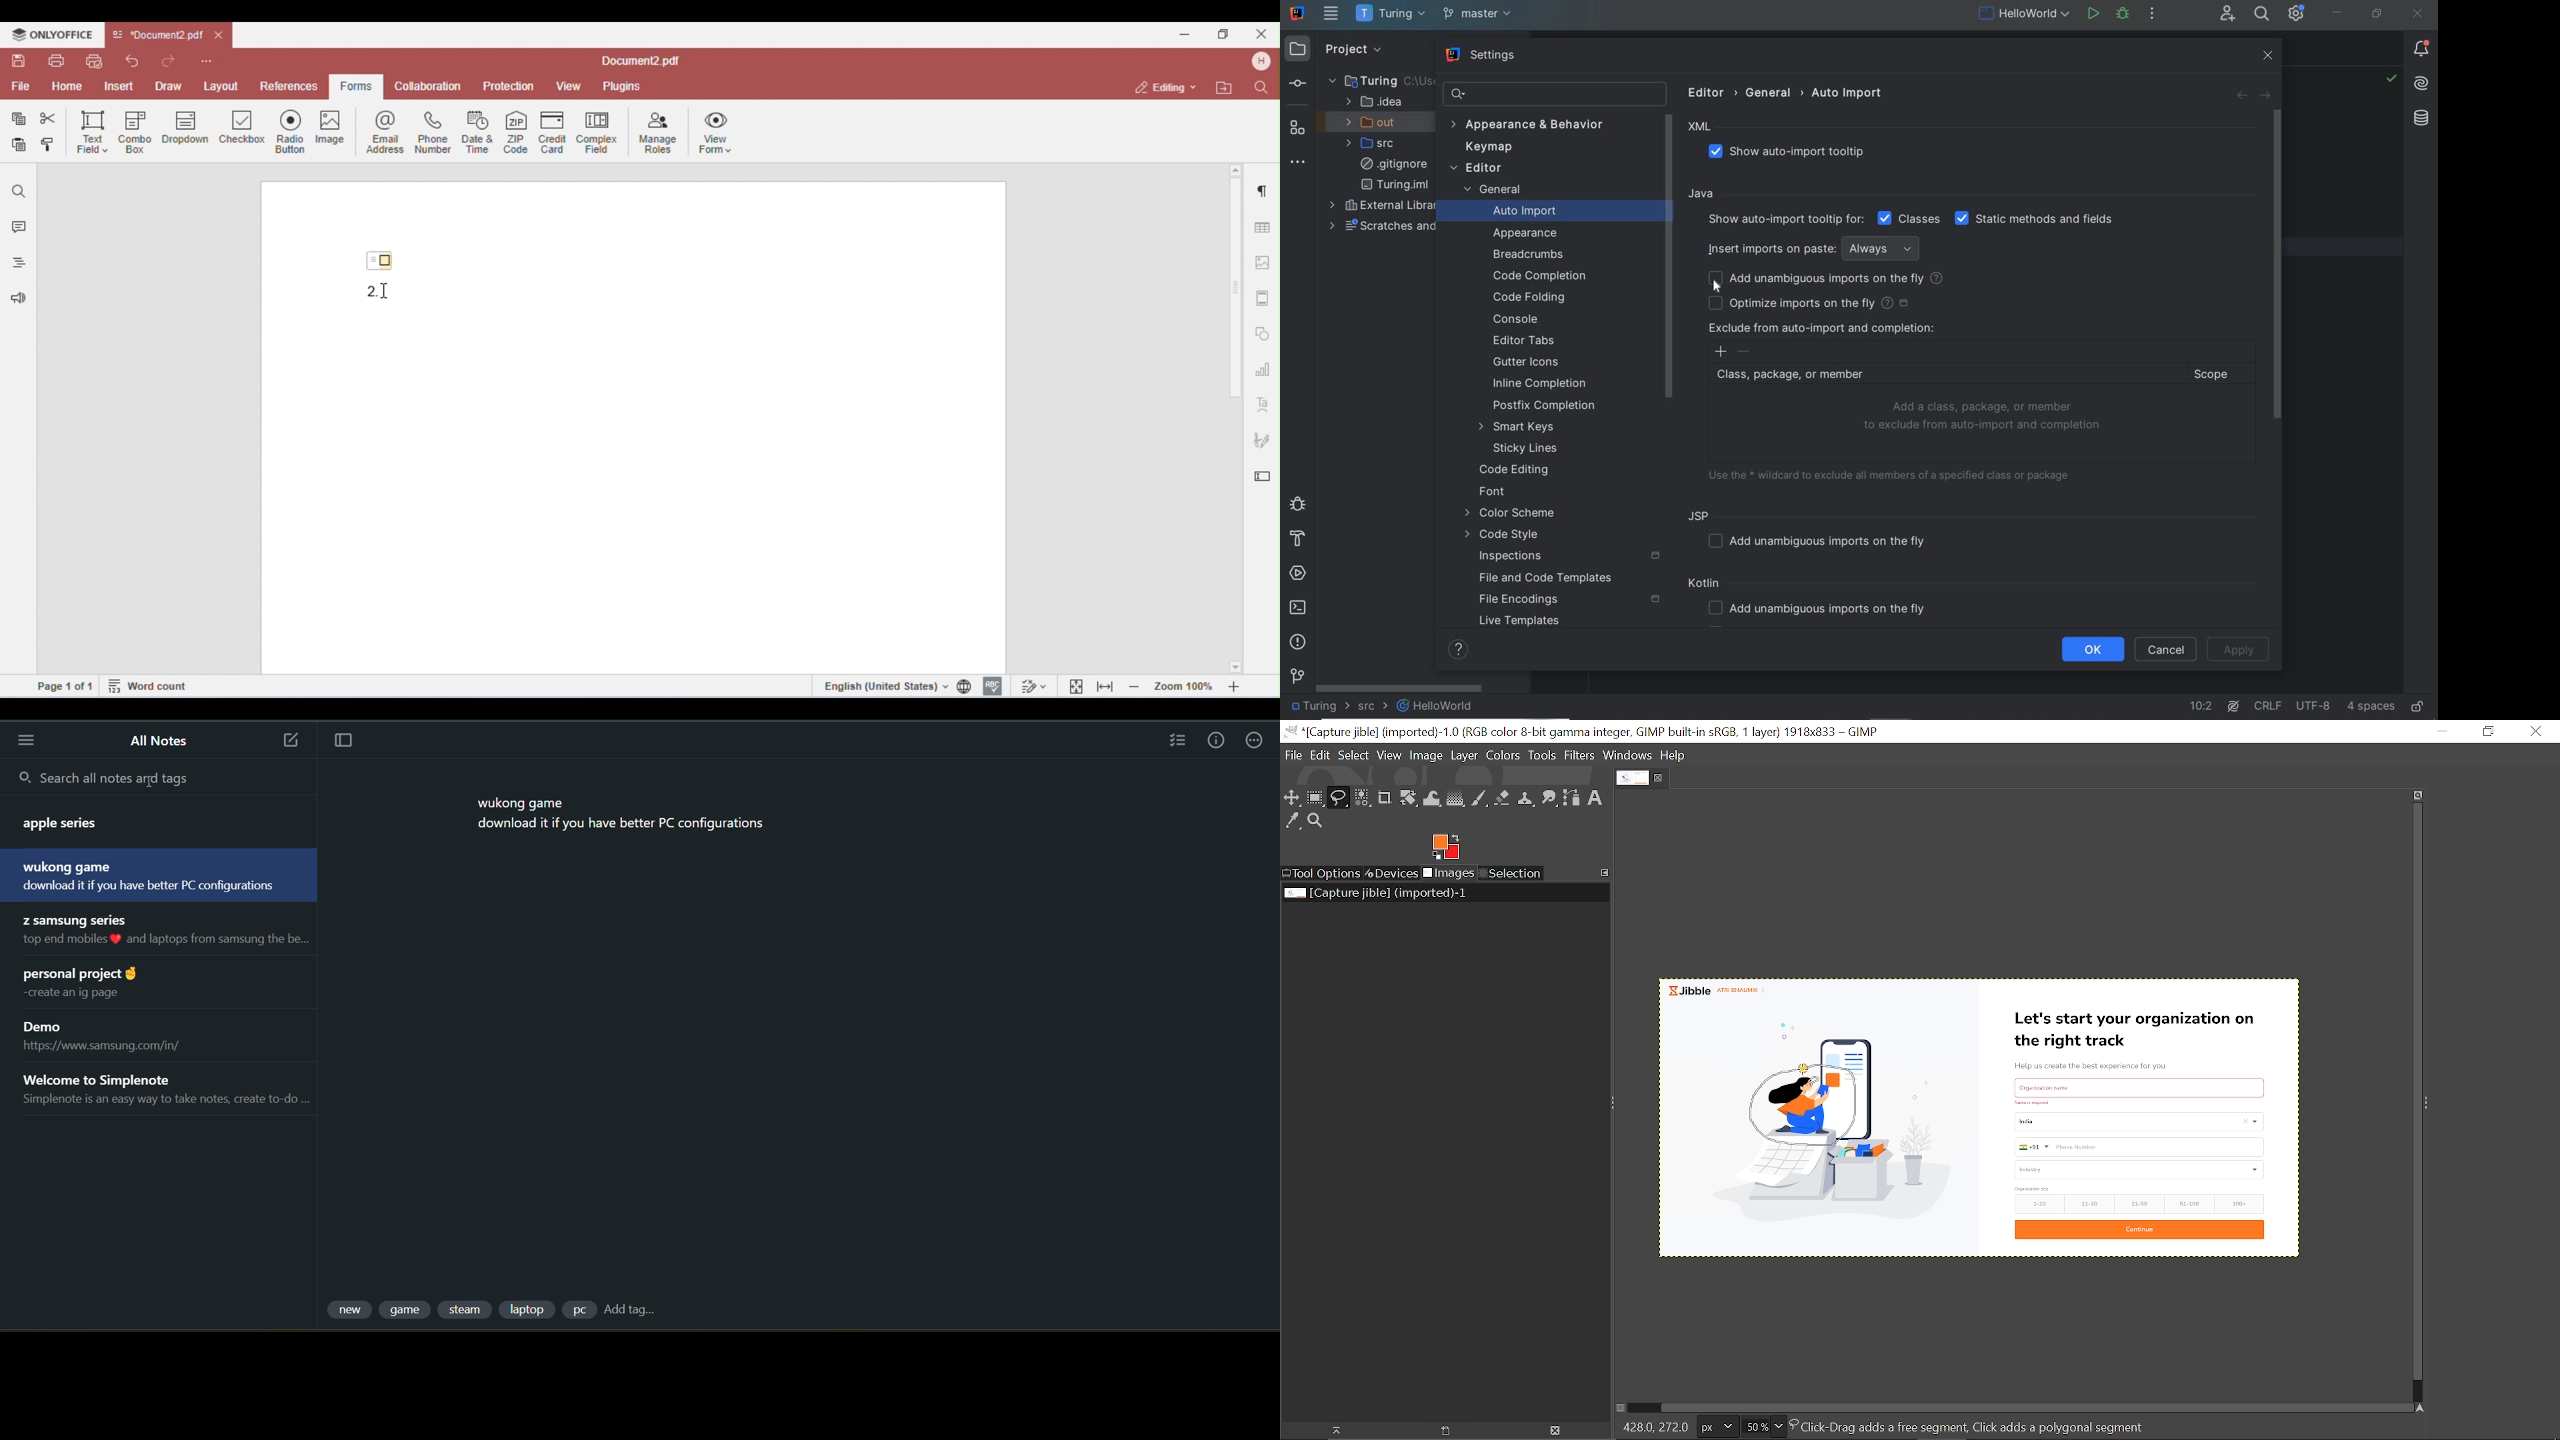 This screenshot has width=2576, height=1456. I want to click on Tools, so click(1542, 756).